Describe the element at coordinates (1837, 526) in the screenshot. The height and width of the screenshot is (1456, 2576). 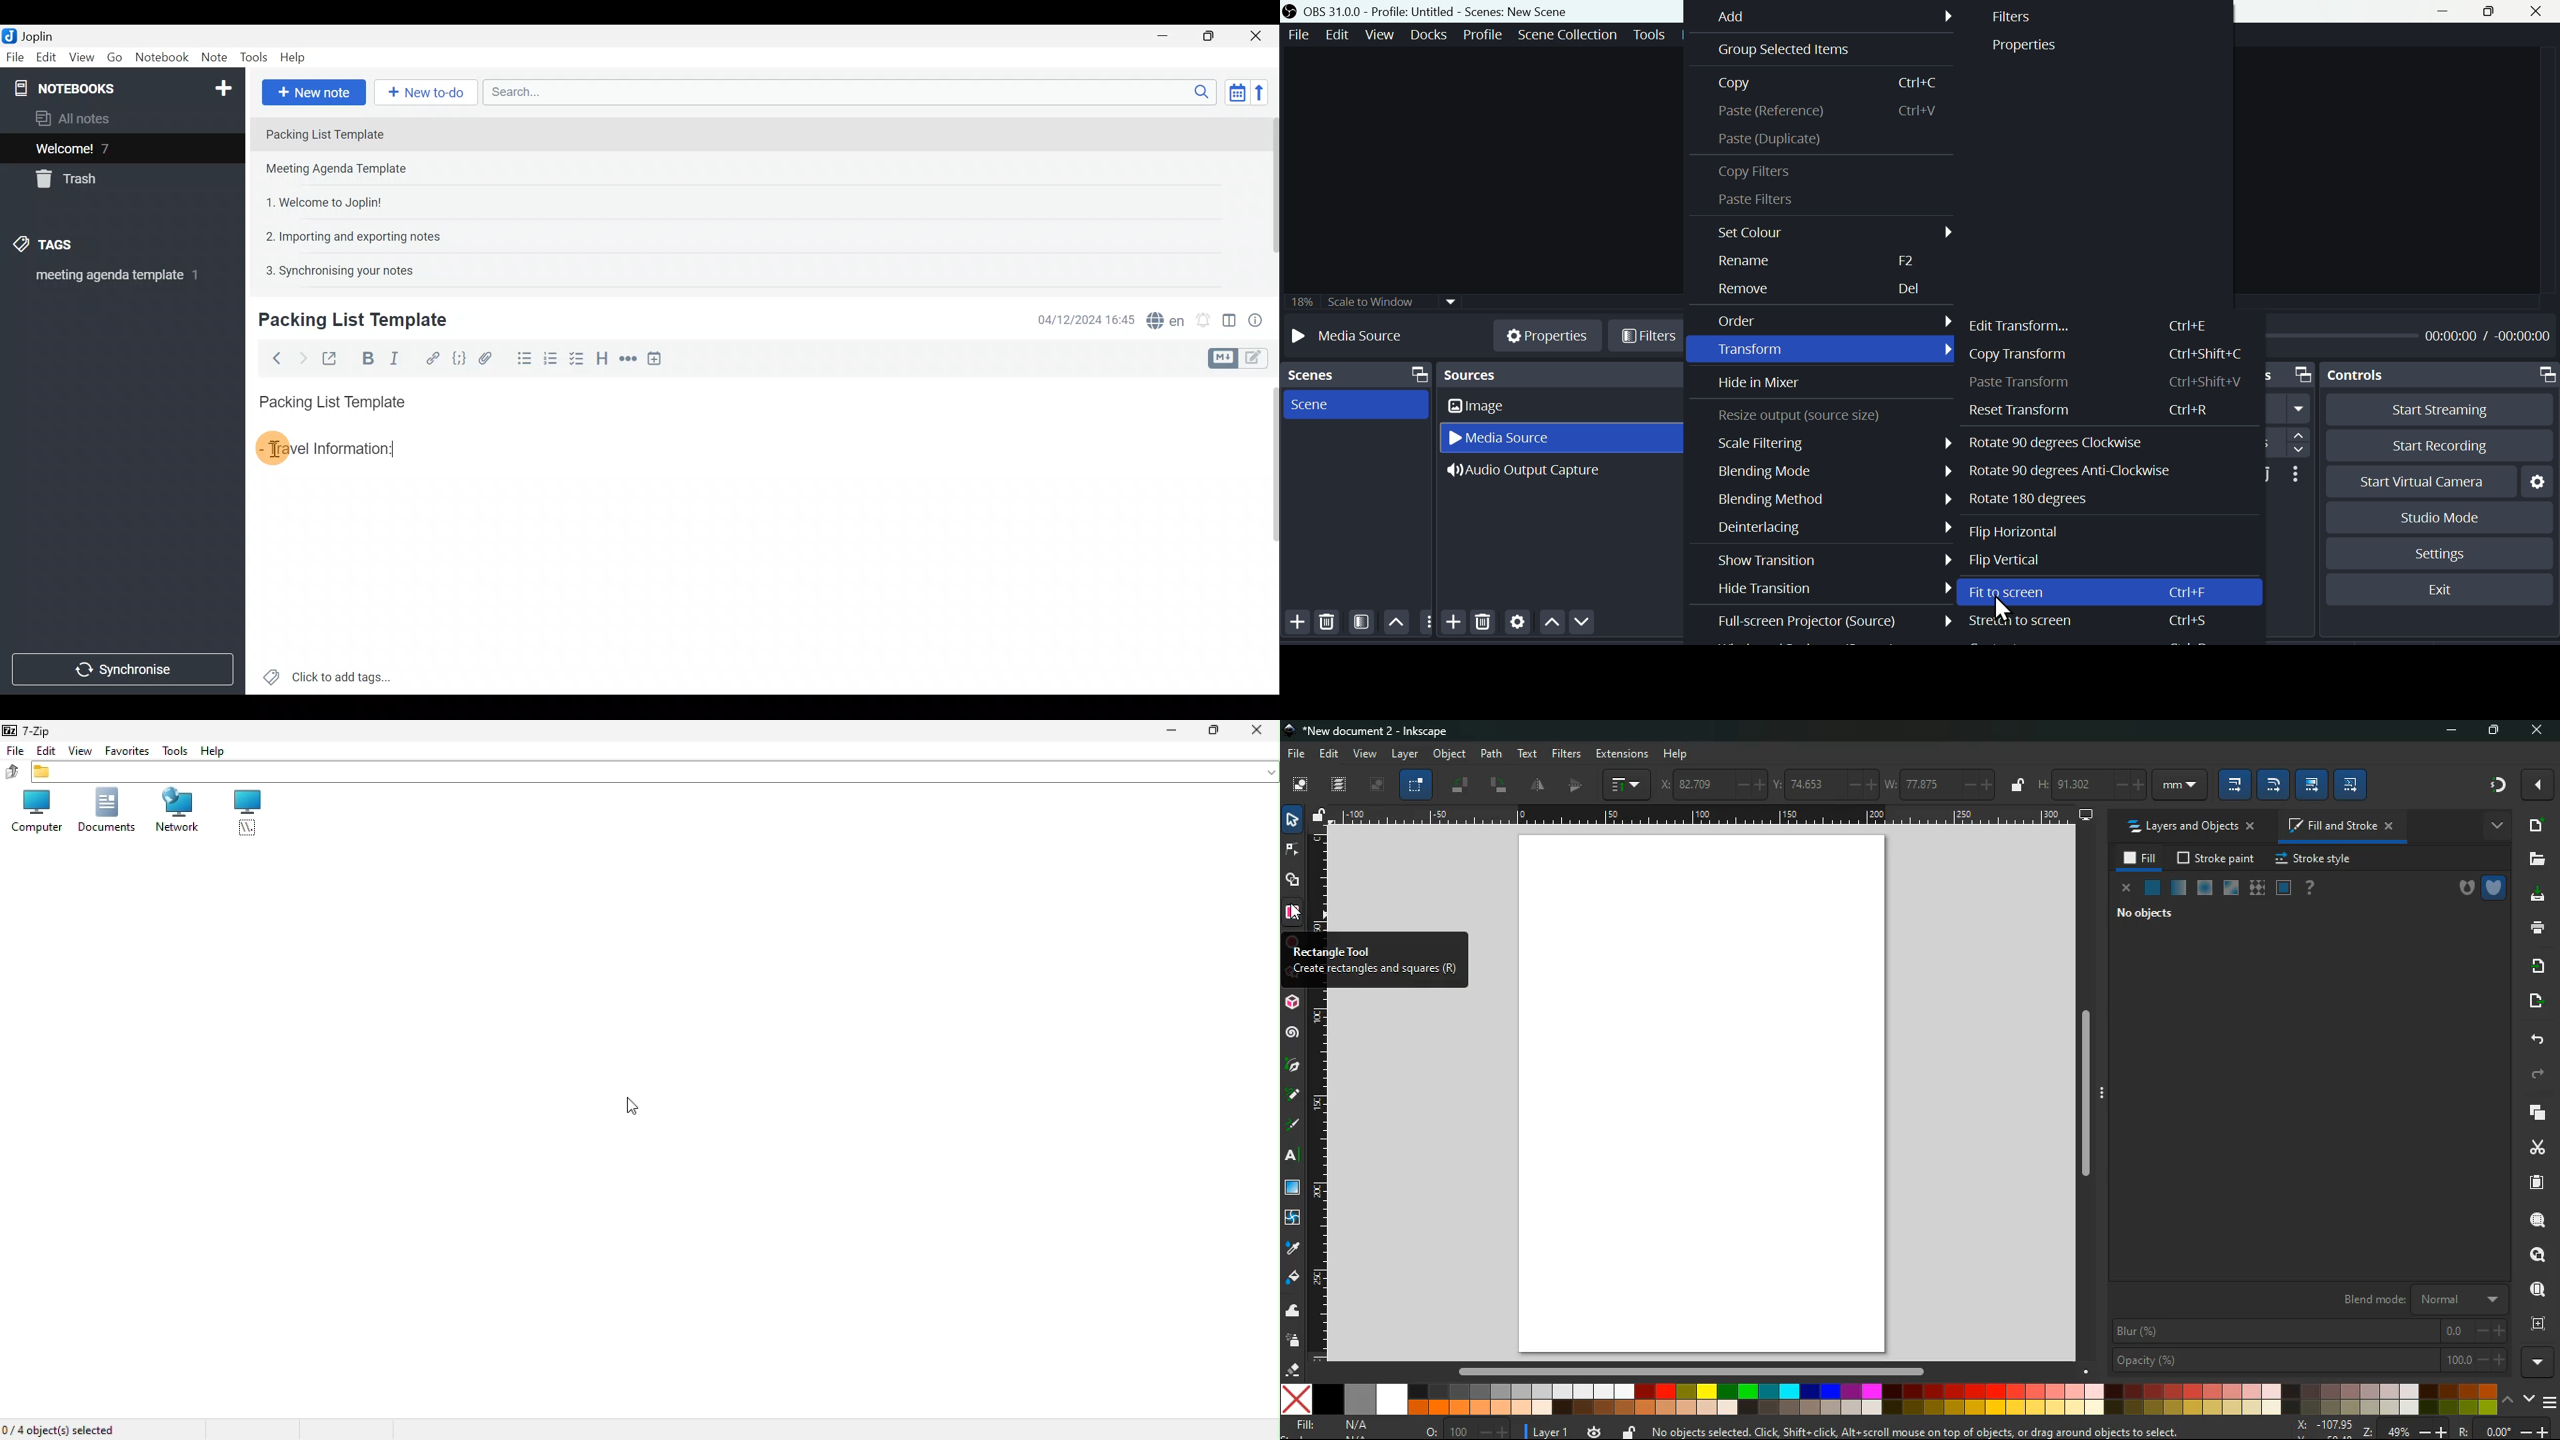
I see `Deinterlacing` at that location.